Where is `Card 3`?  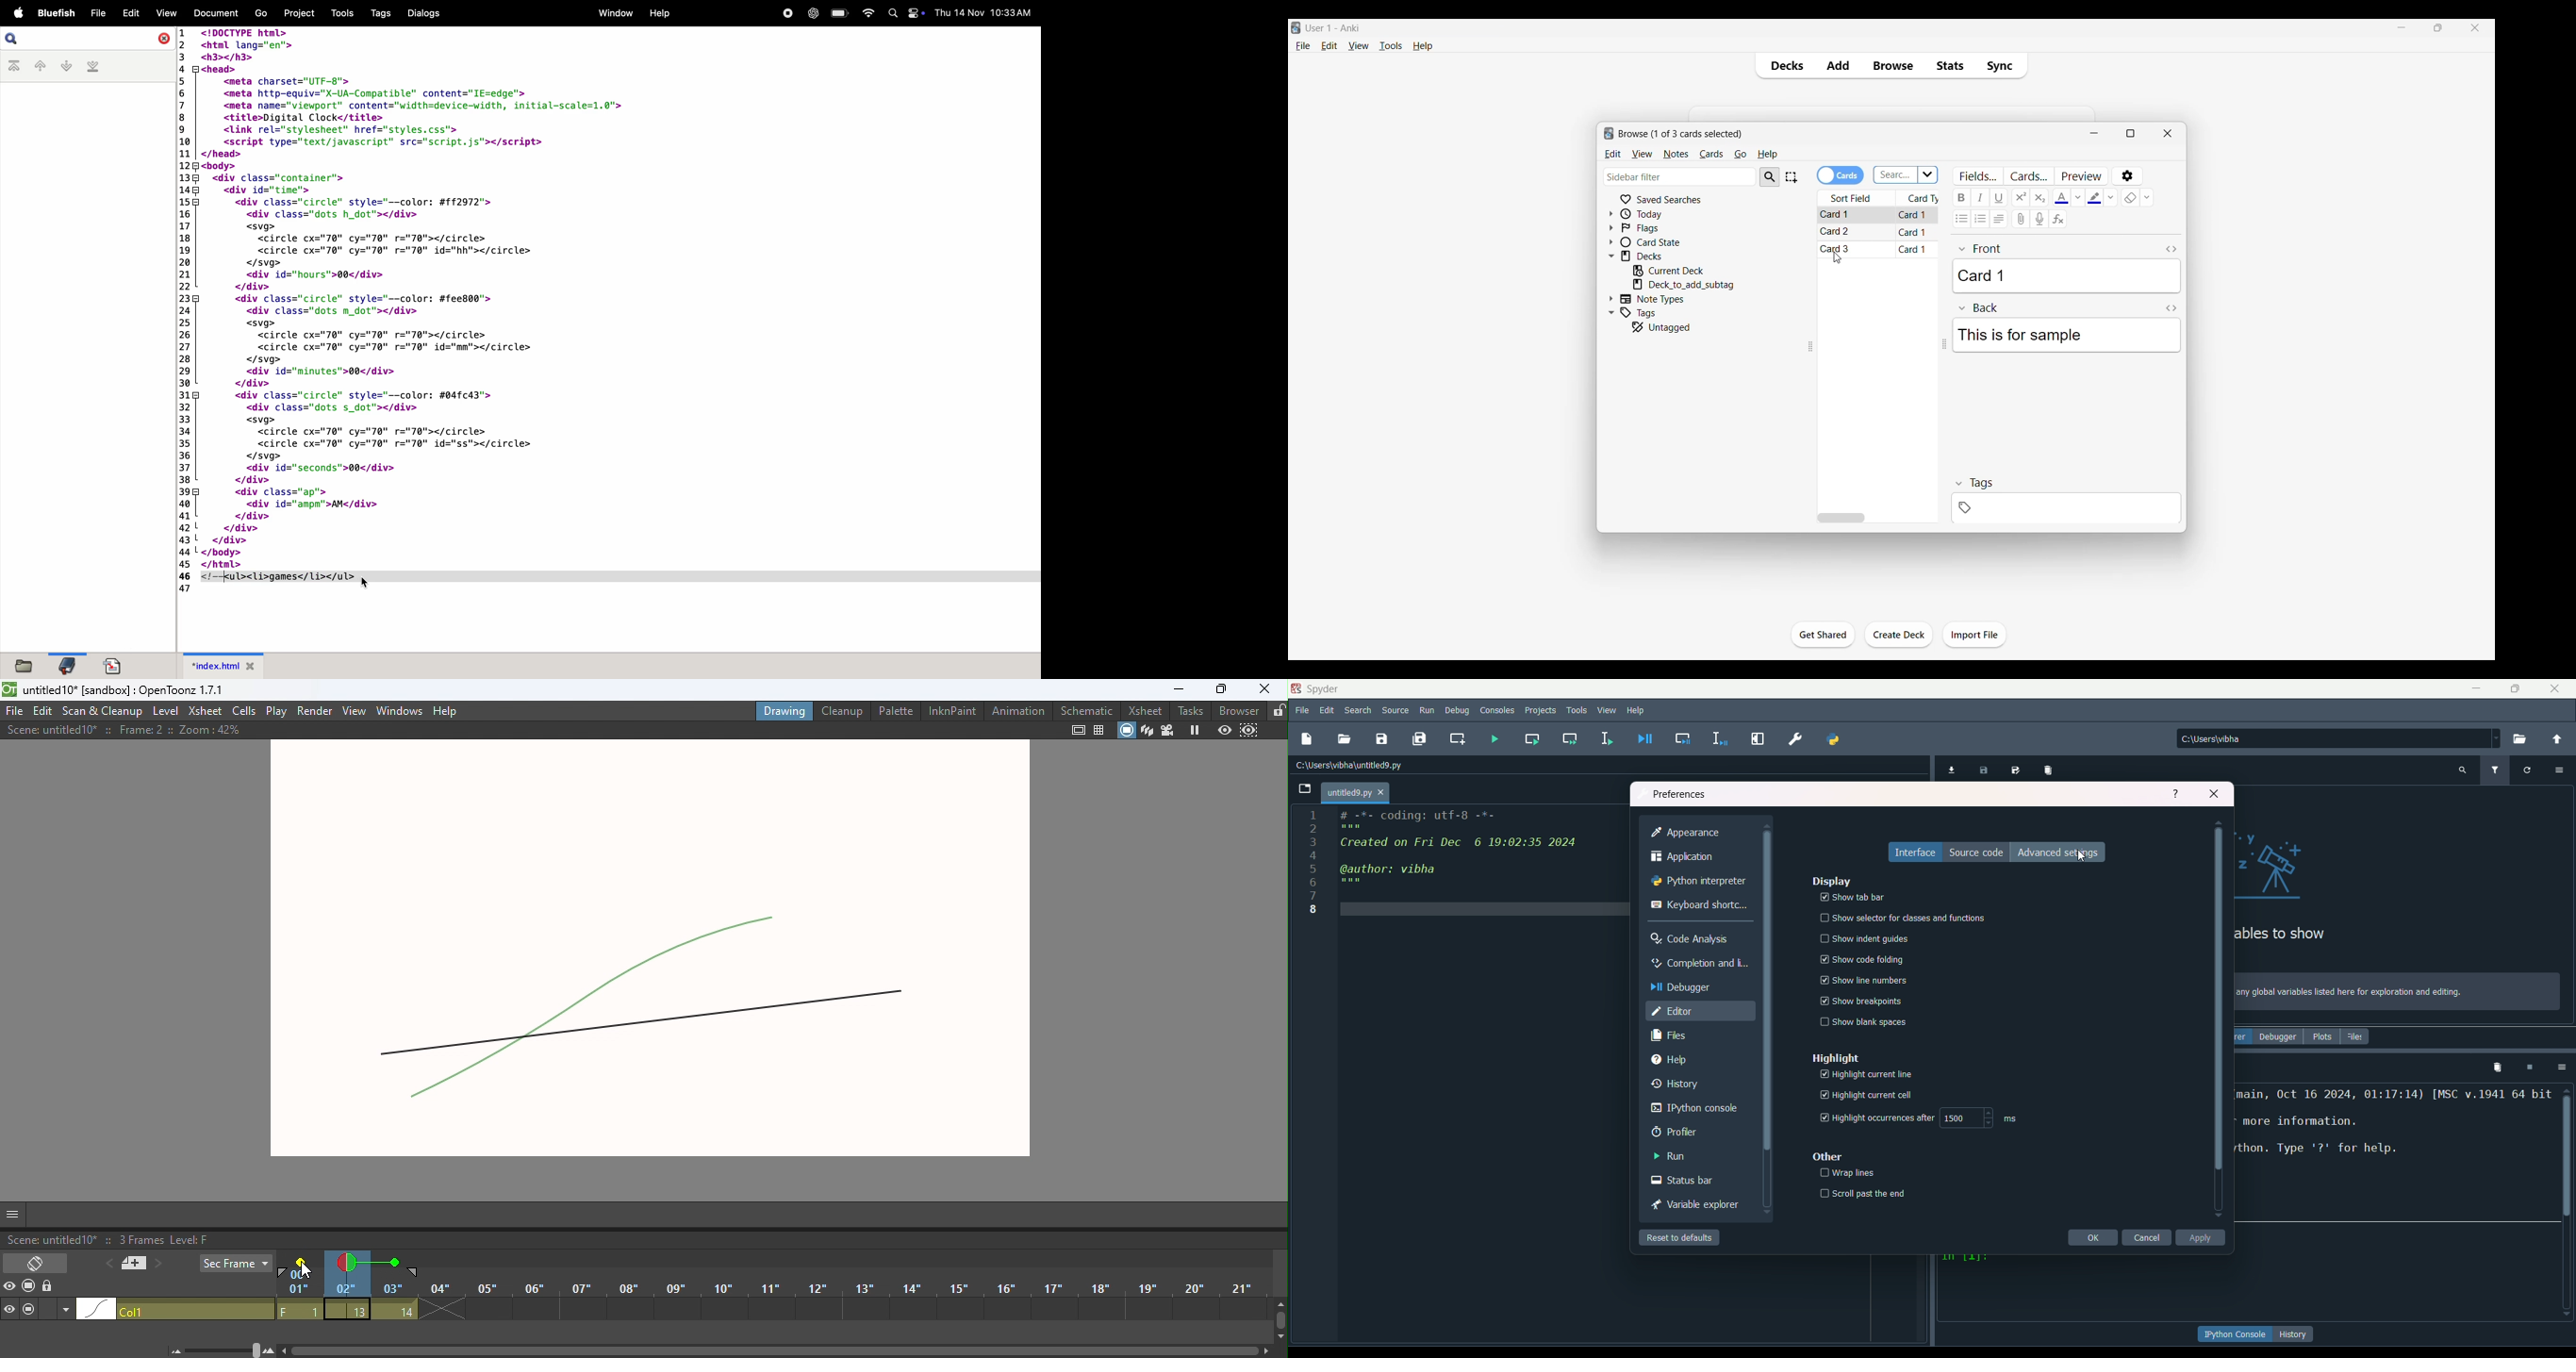
Card 3 is located at coordinates (1837, 248).